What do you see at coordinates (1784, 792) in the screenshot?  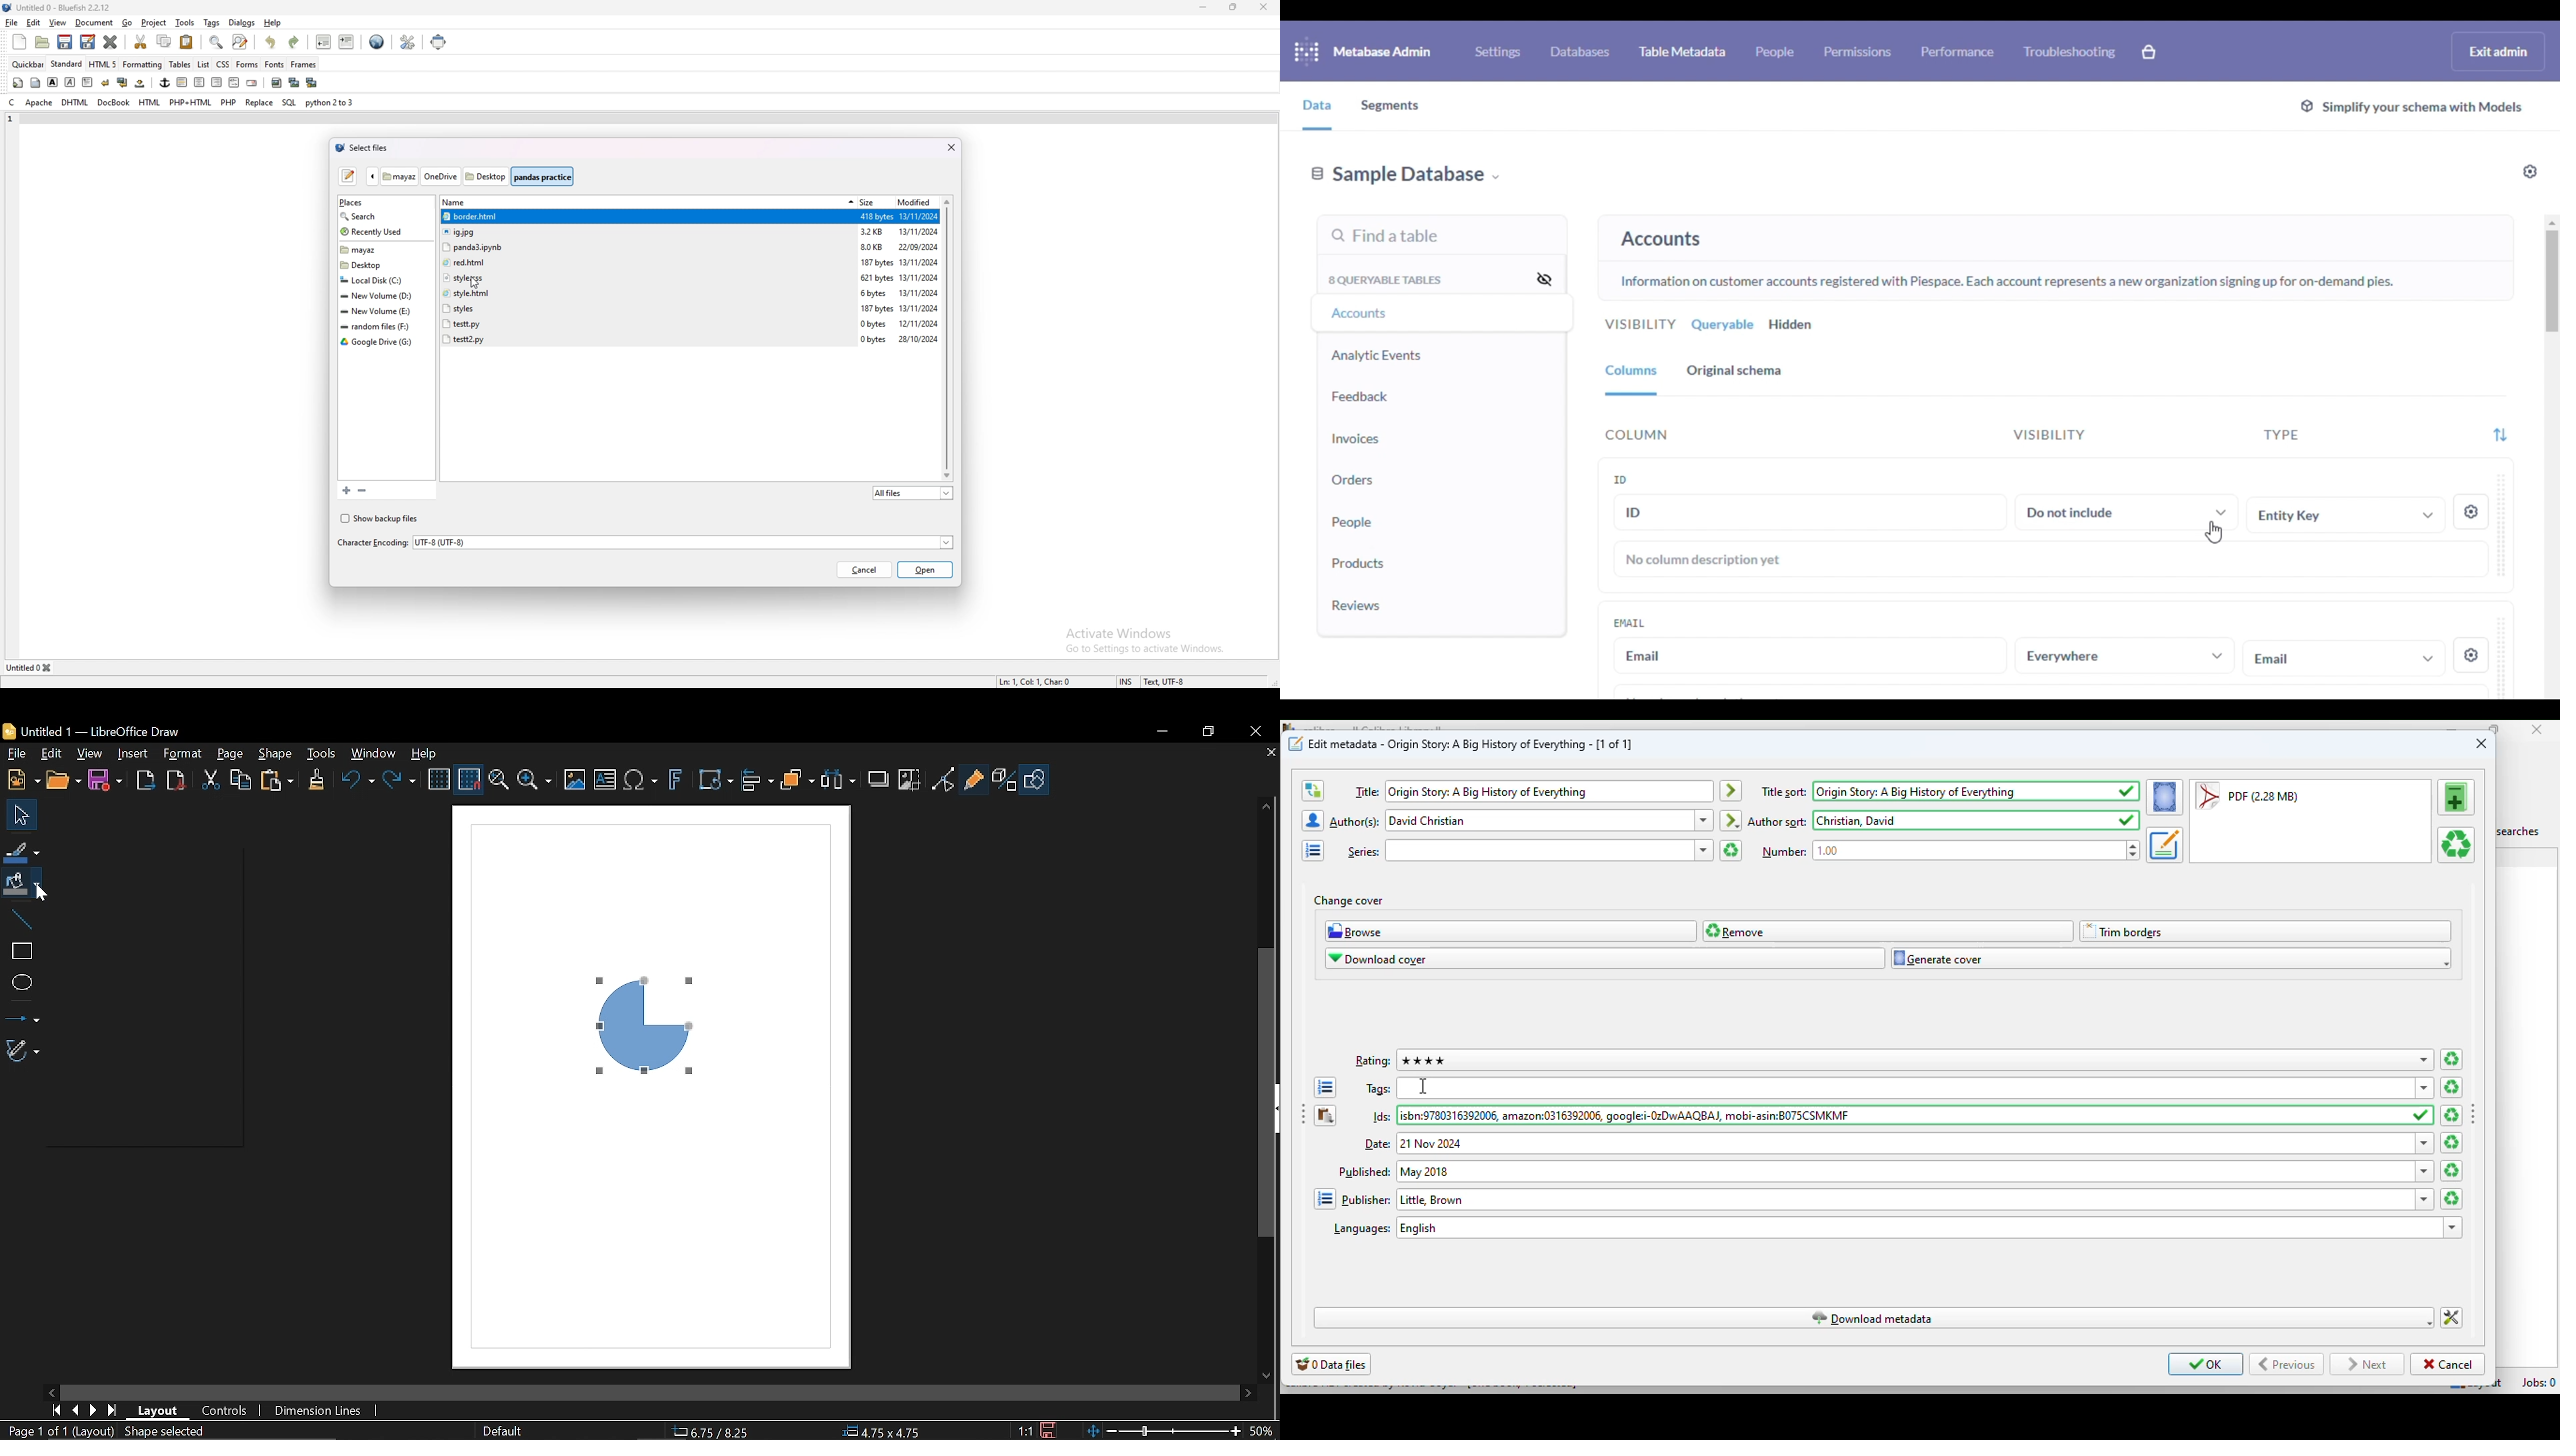 I see `text` at bounding box center [1784, 792].